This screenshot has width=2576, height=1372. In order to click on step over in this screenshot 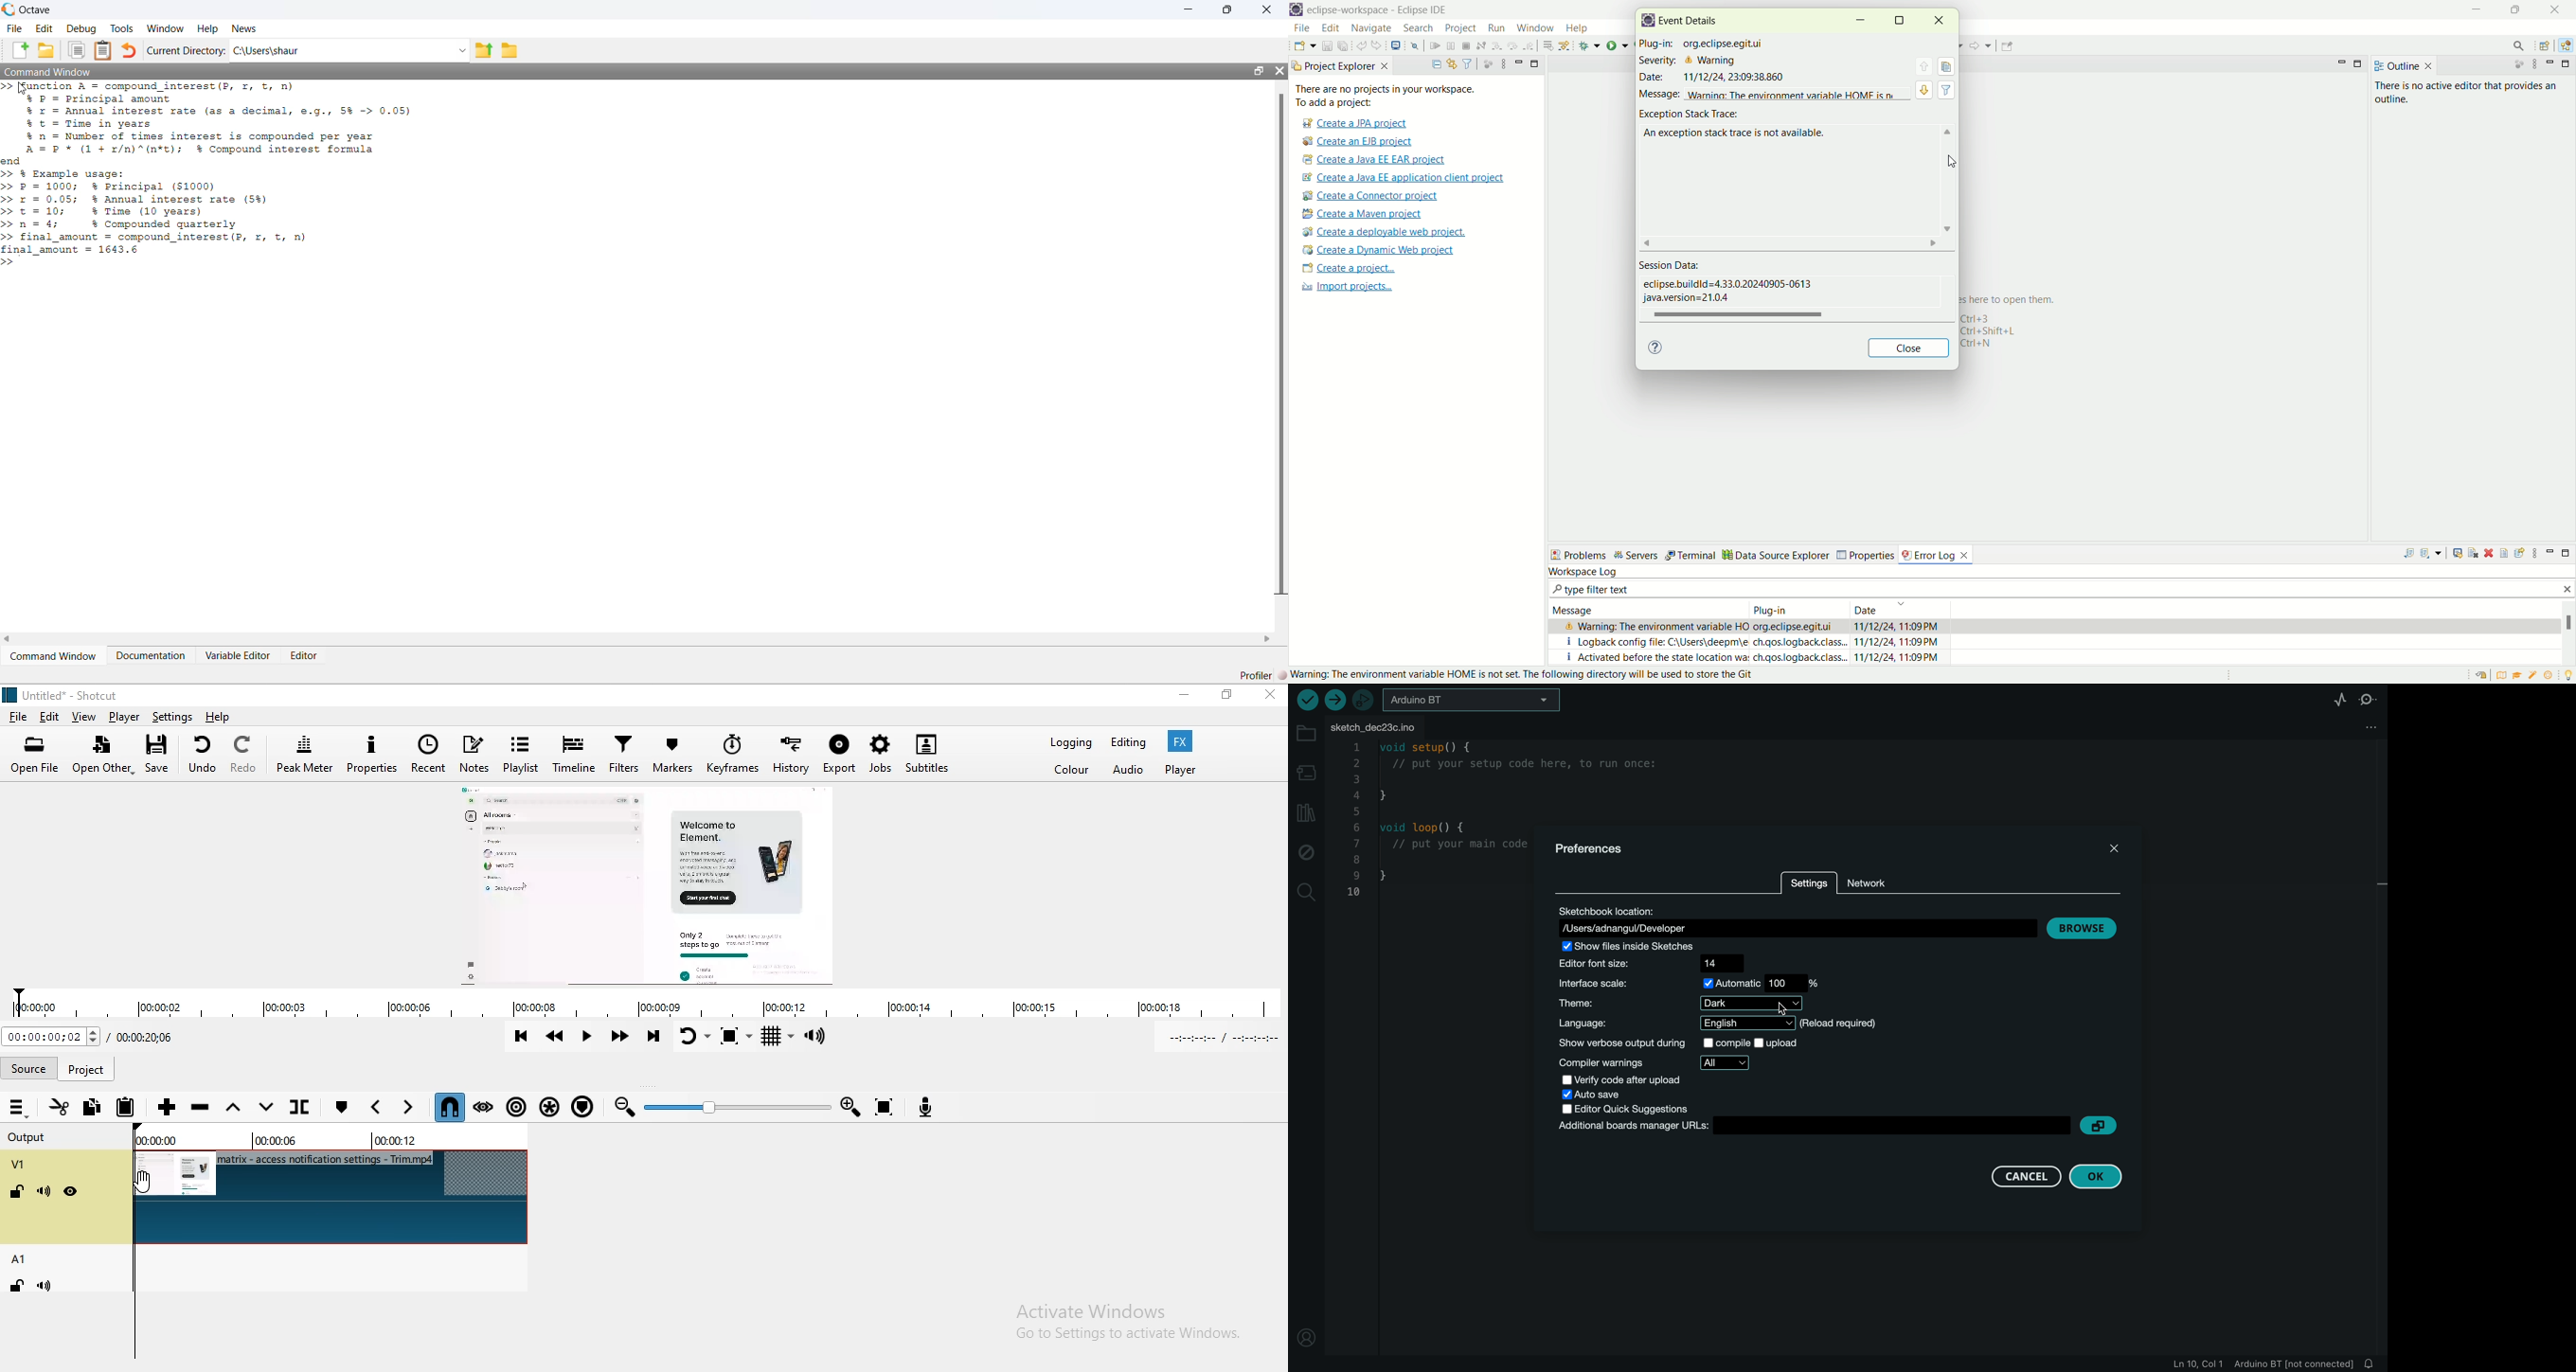, I will do `click(1511, 46)`.